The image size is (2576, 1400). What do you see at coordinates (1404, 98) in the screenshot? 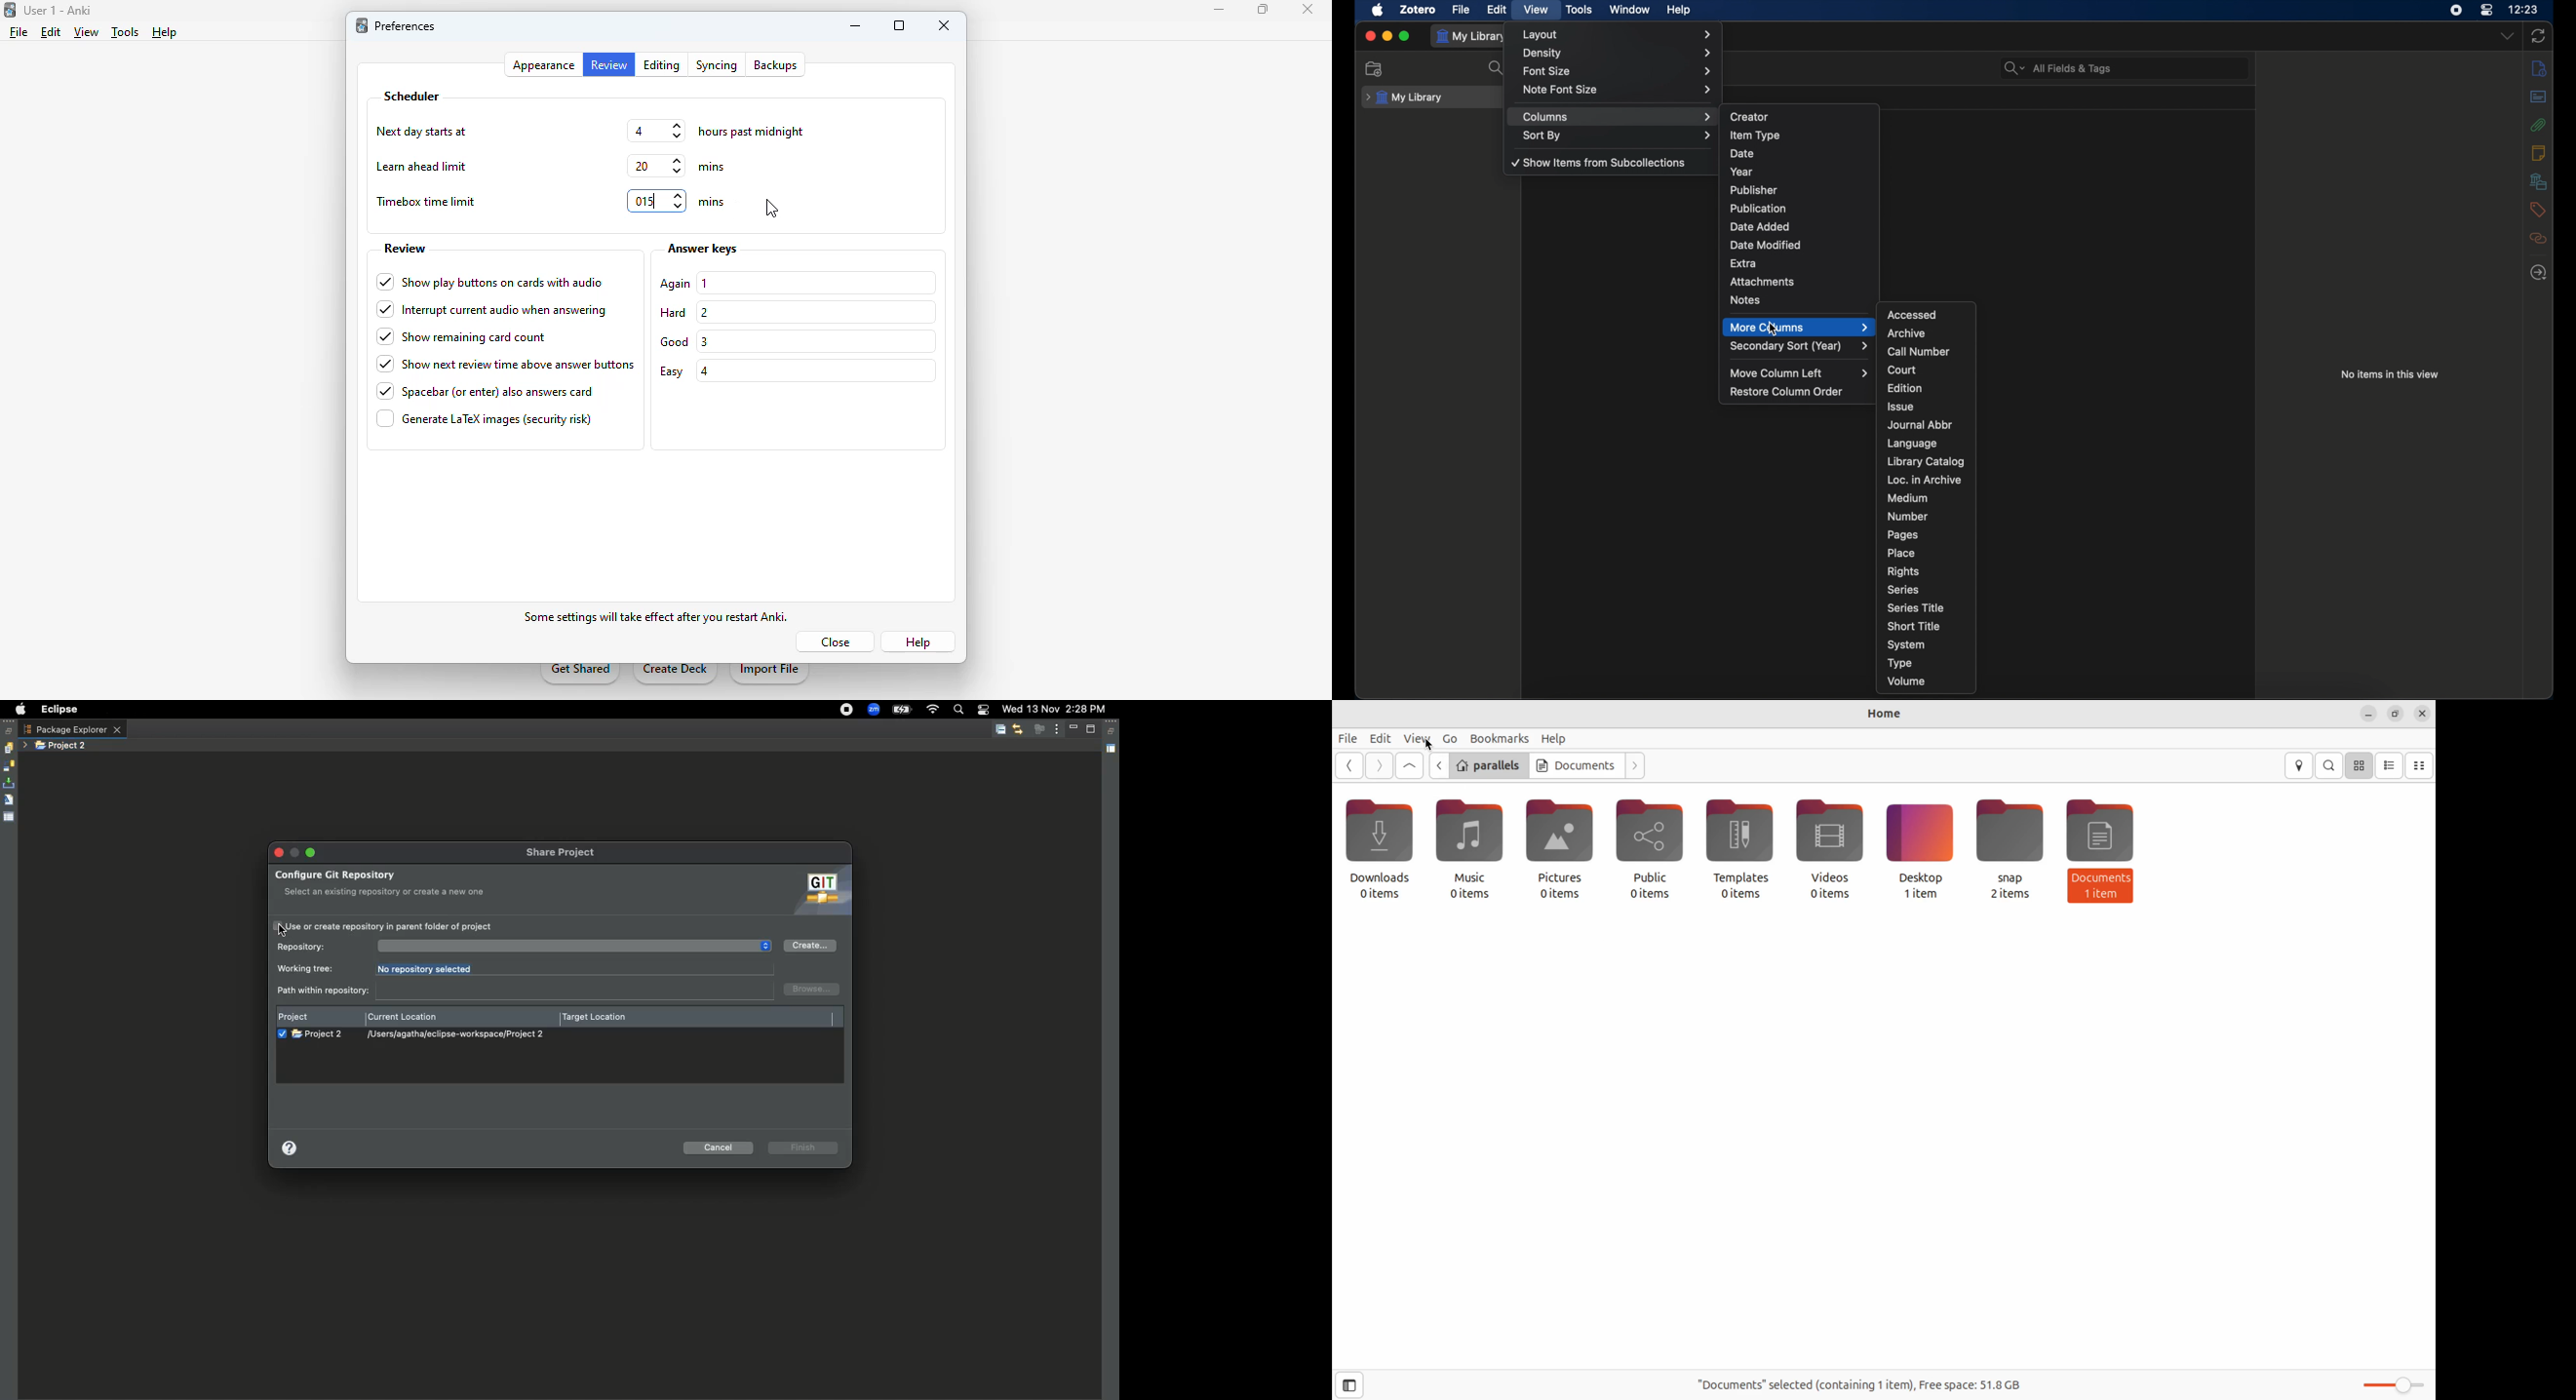
I see `my library` at bounding box center [1404, 98].